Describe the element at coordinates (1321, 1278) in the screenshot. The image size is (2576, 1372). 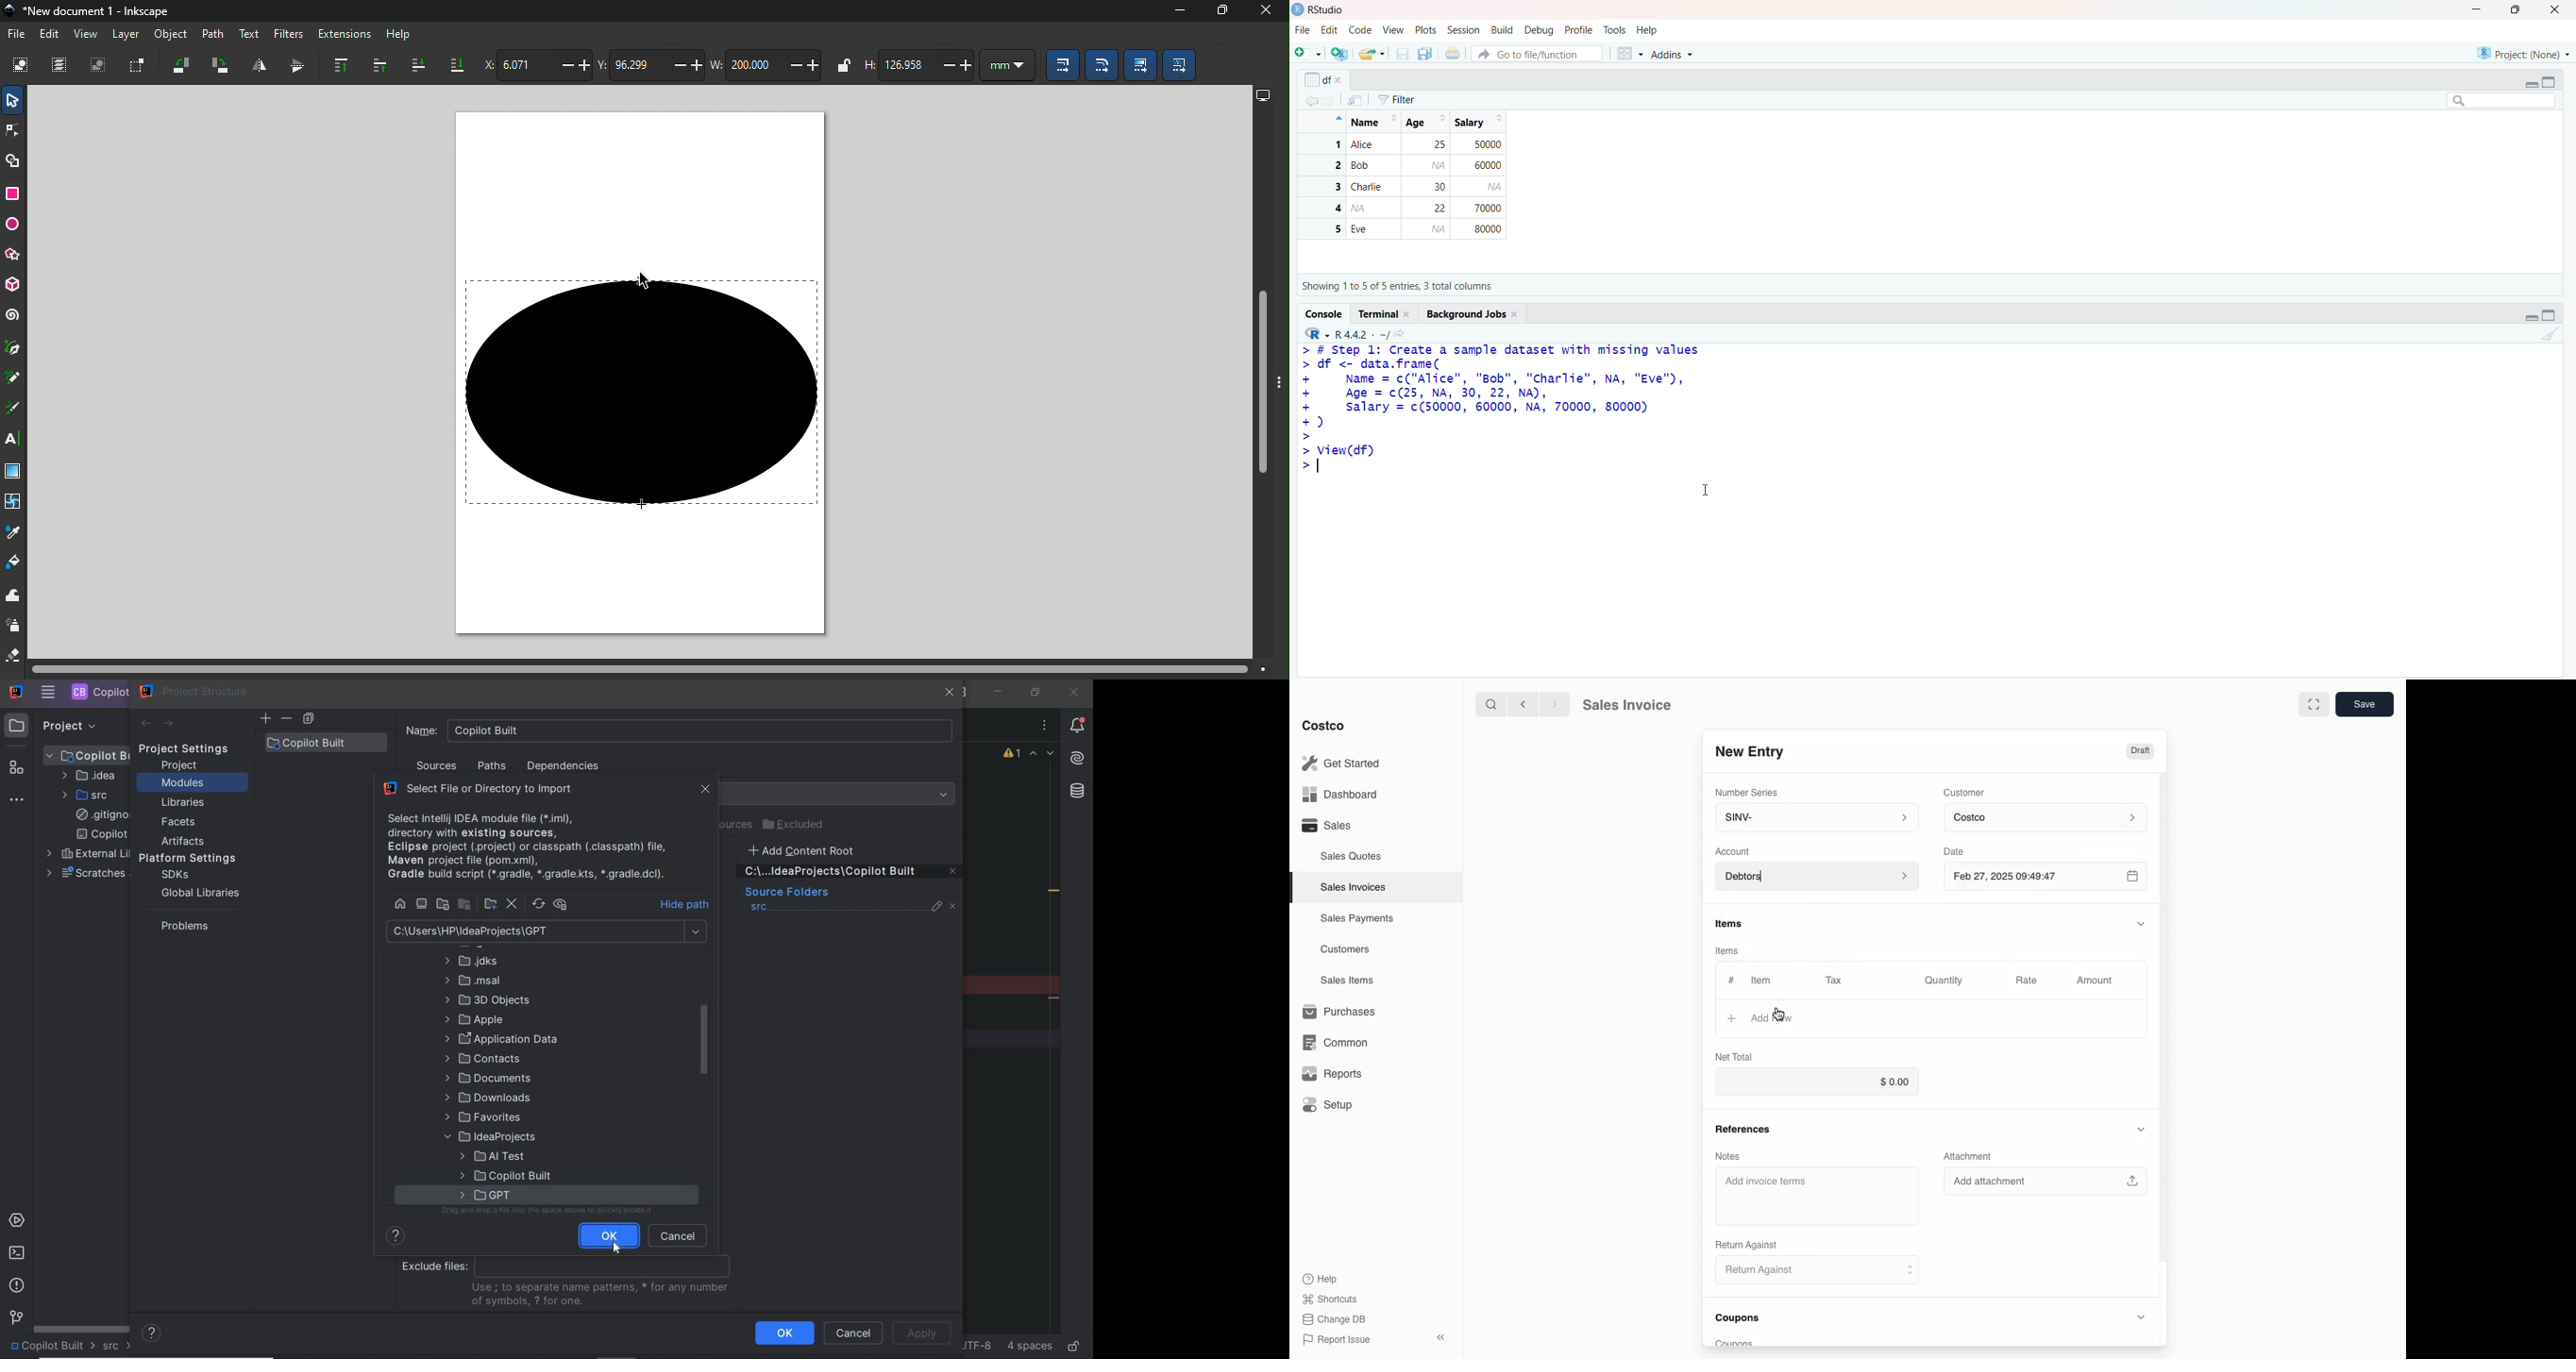
I see `Help` at that location.